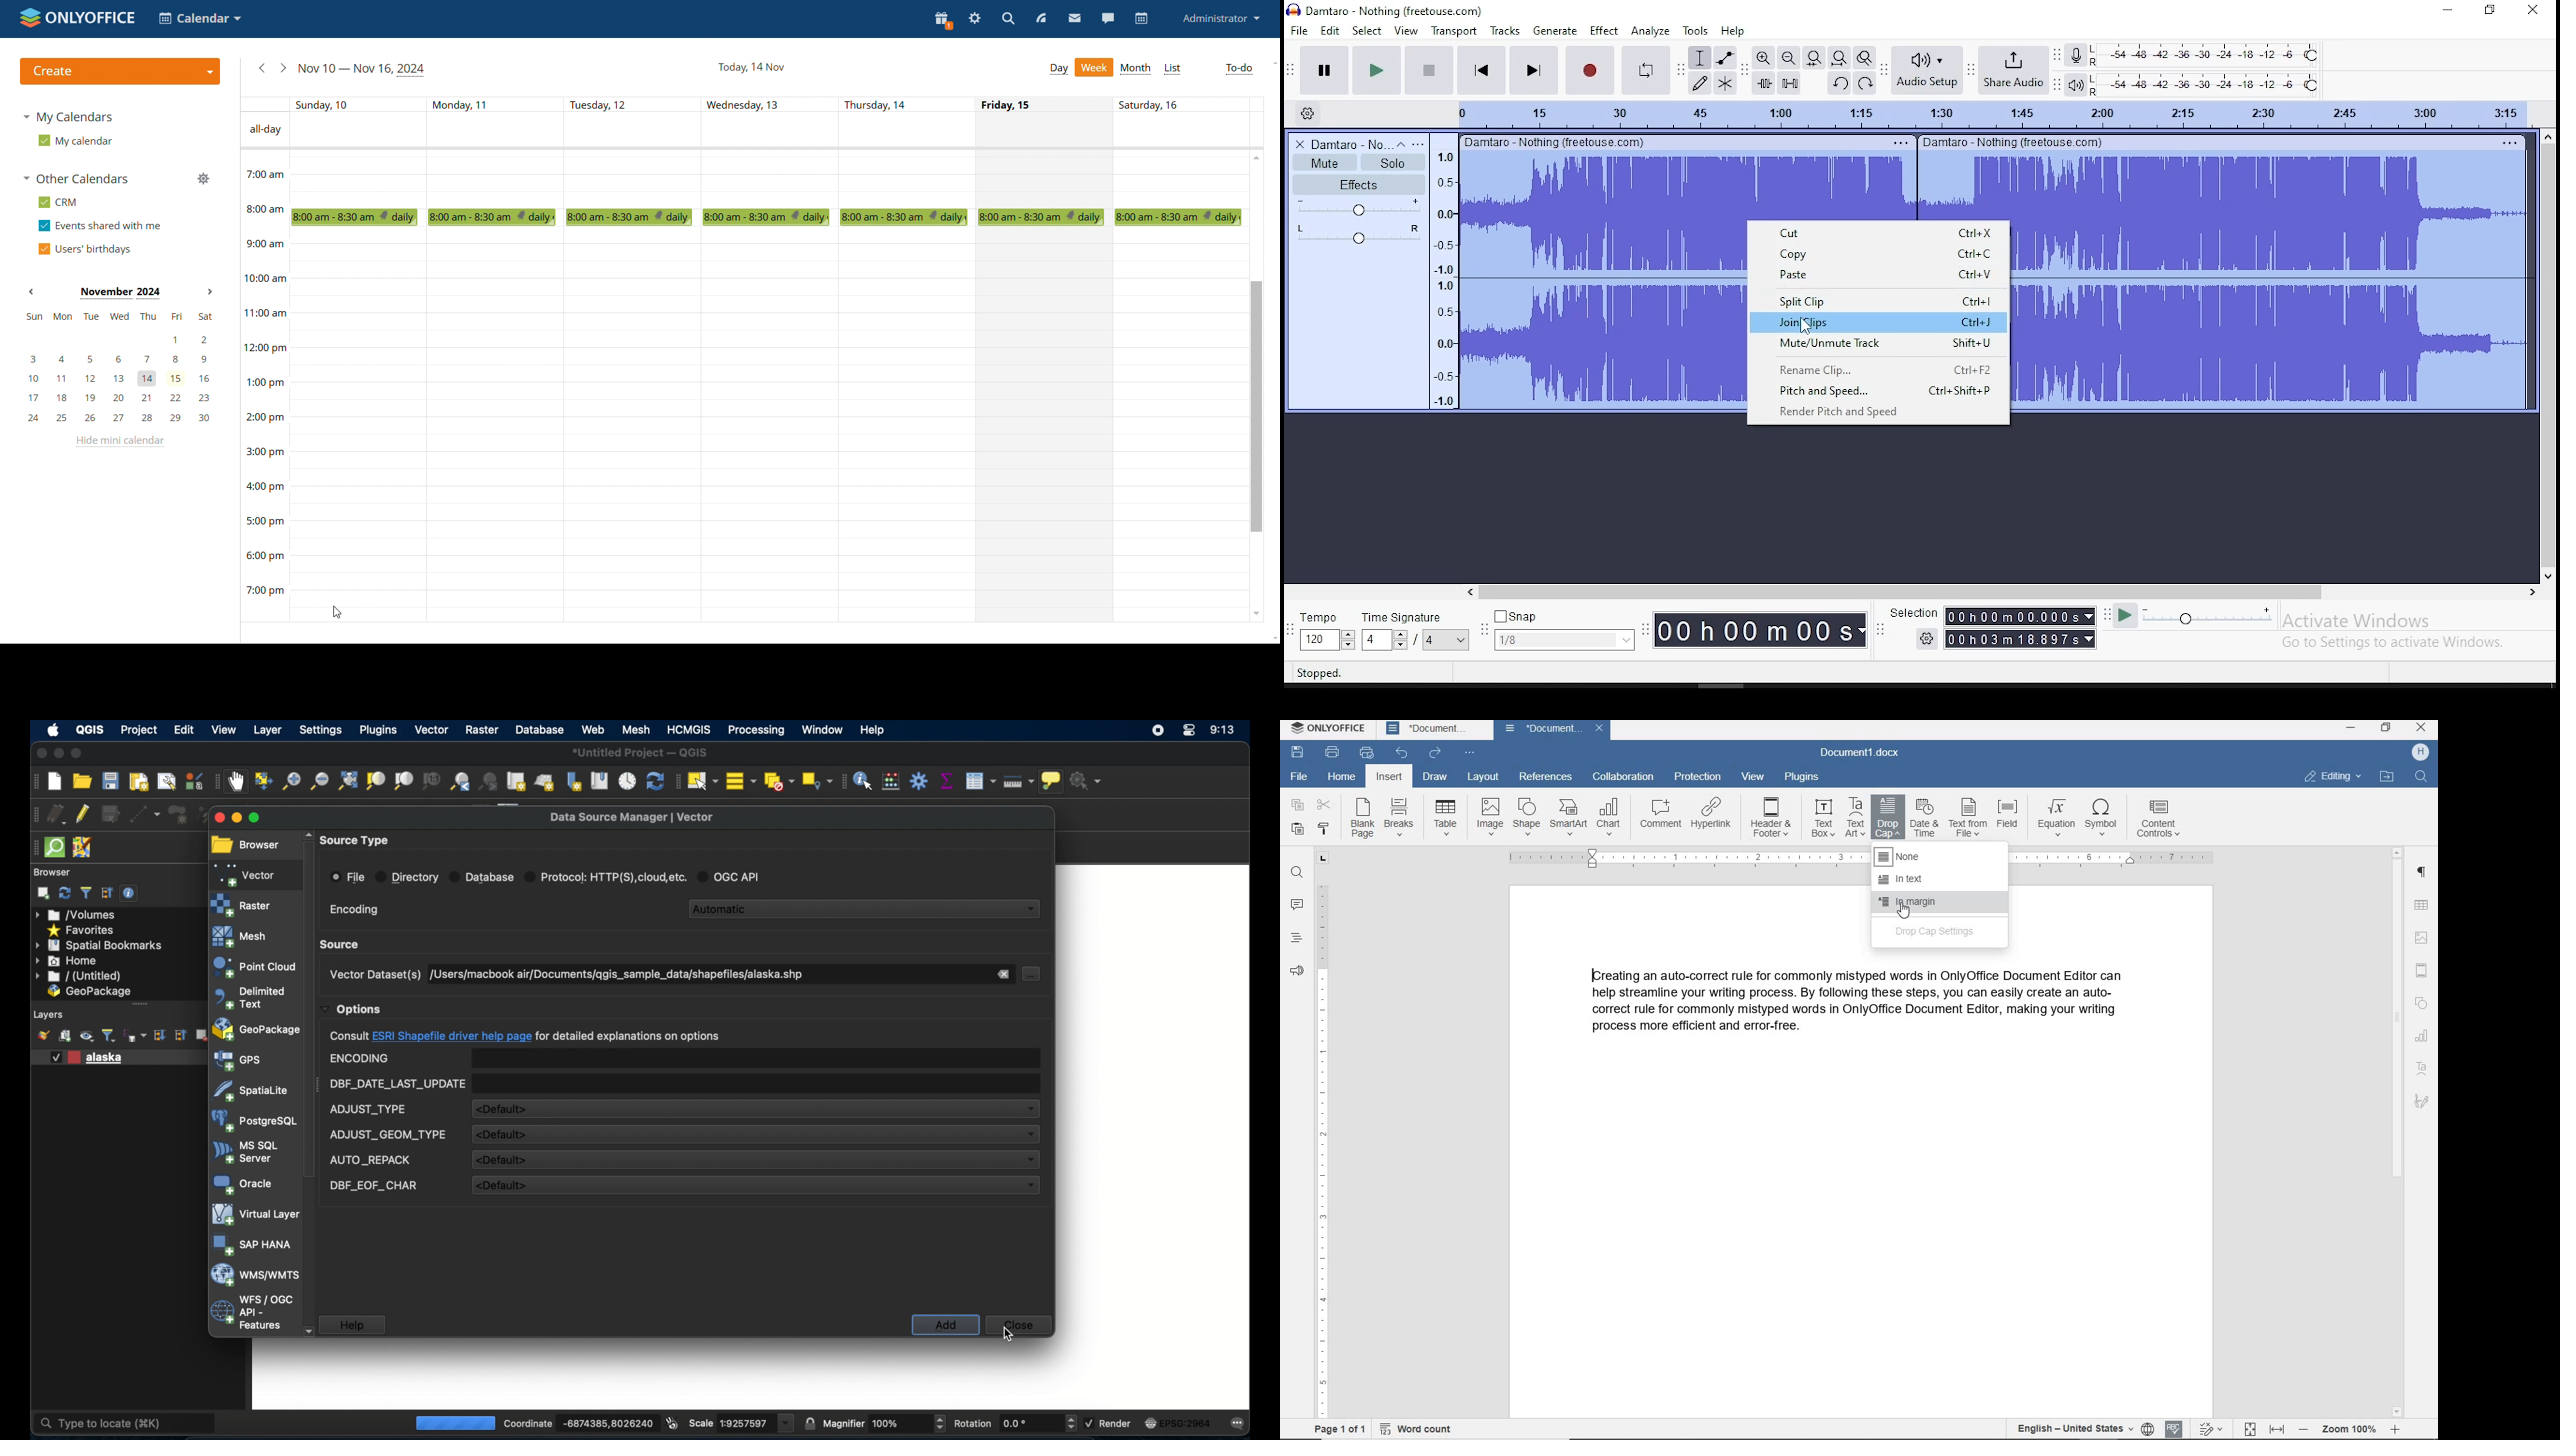 This screenshot has width=2576, height=1456. I want to click on table, so click(1446, 816).